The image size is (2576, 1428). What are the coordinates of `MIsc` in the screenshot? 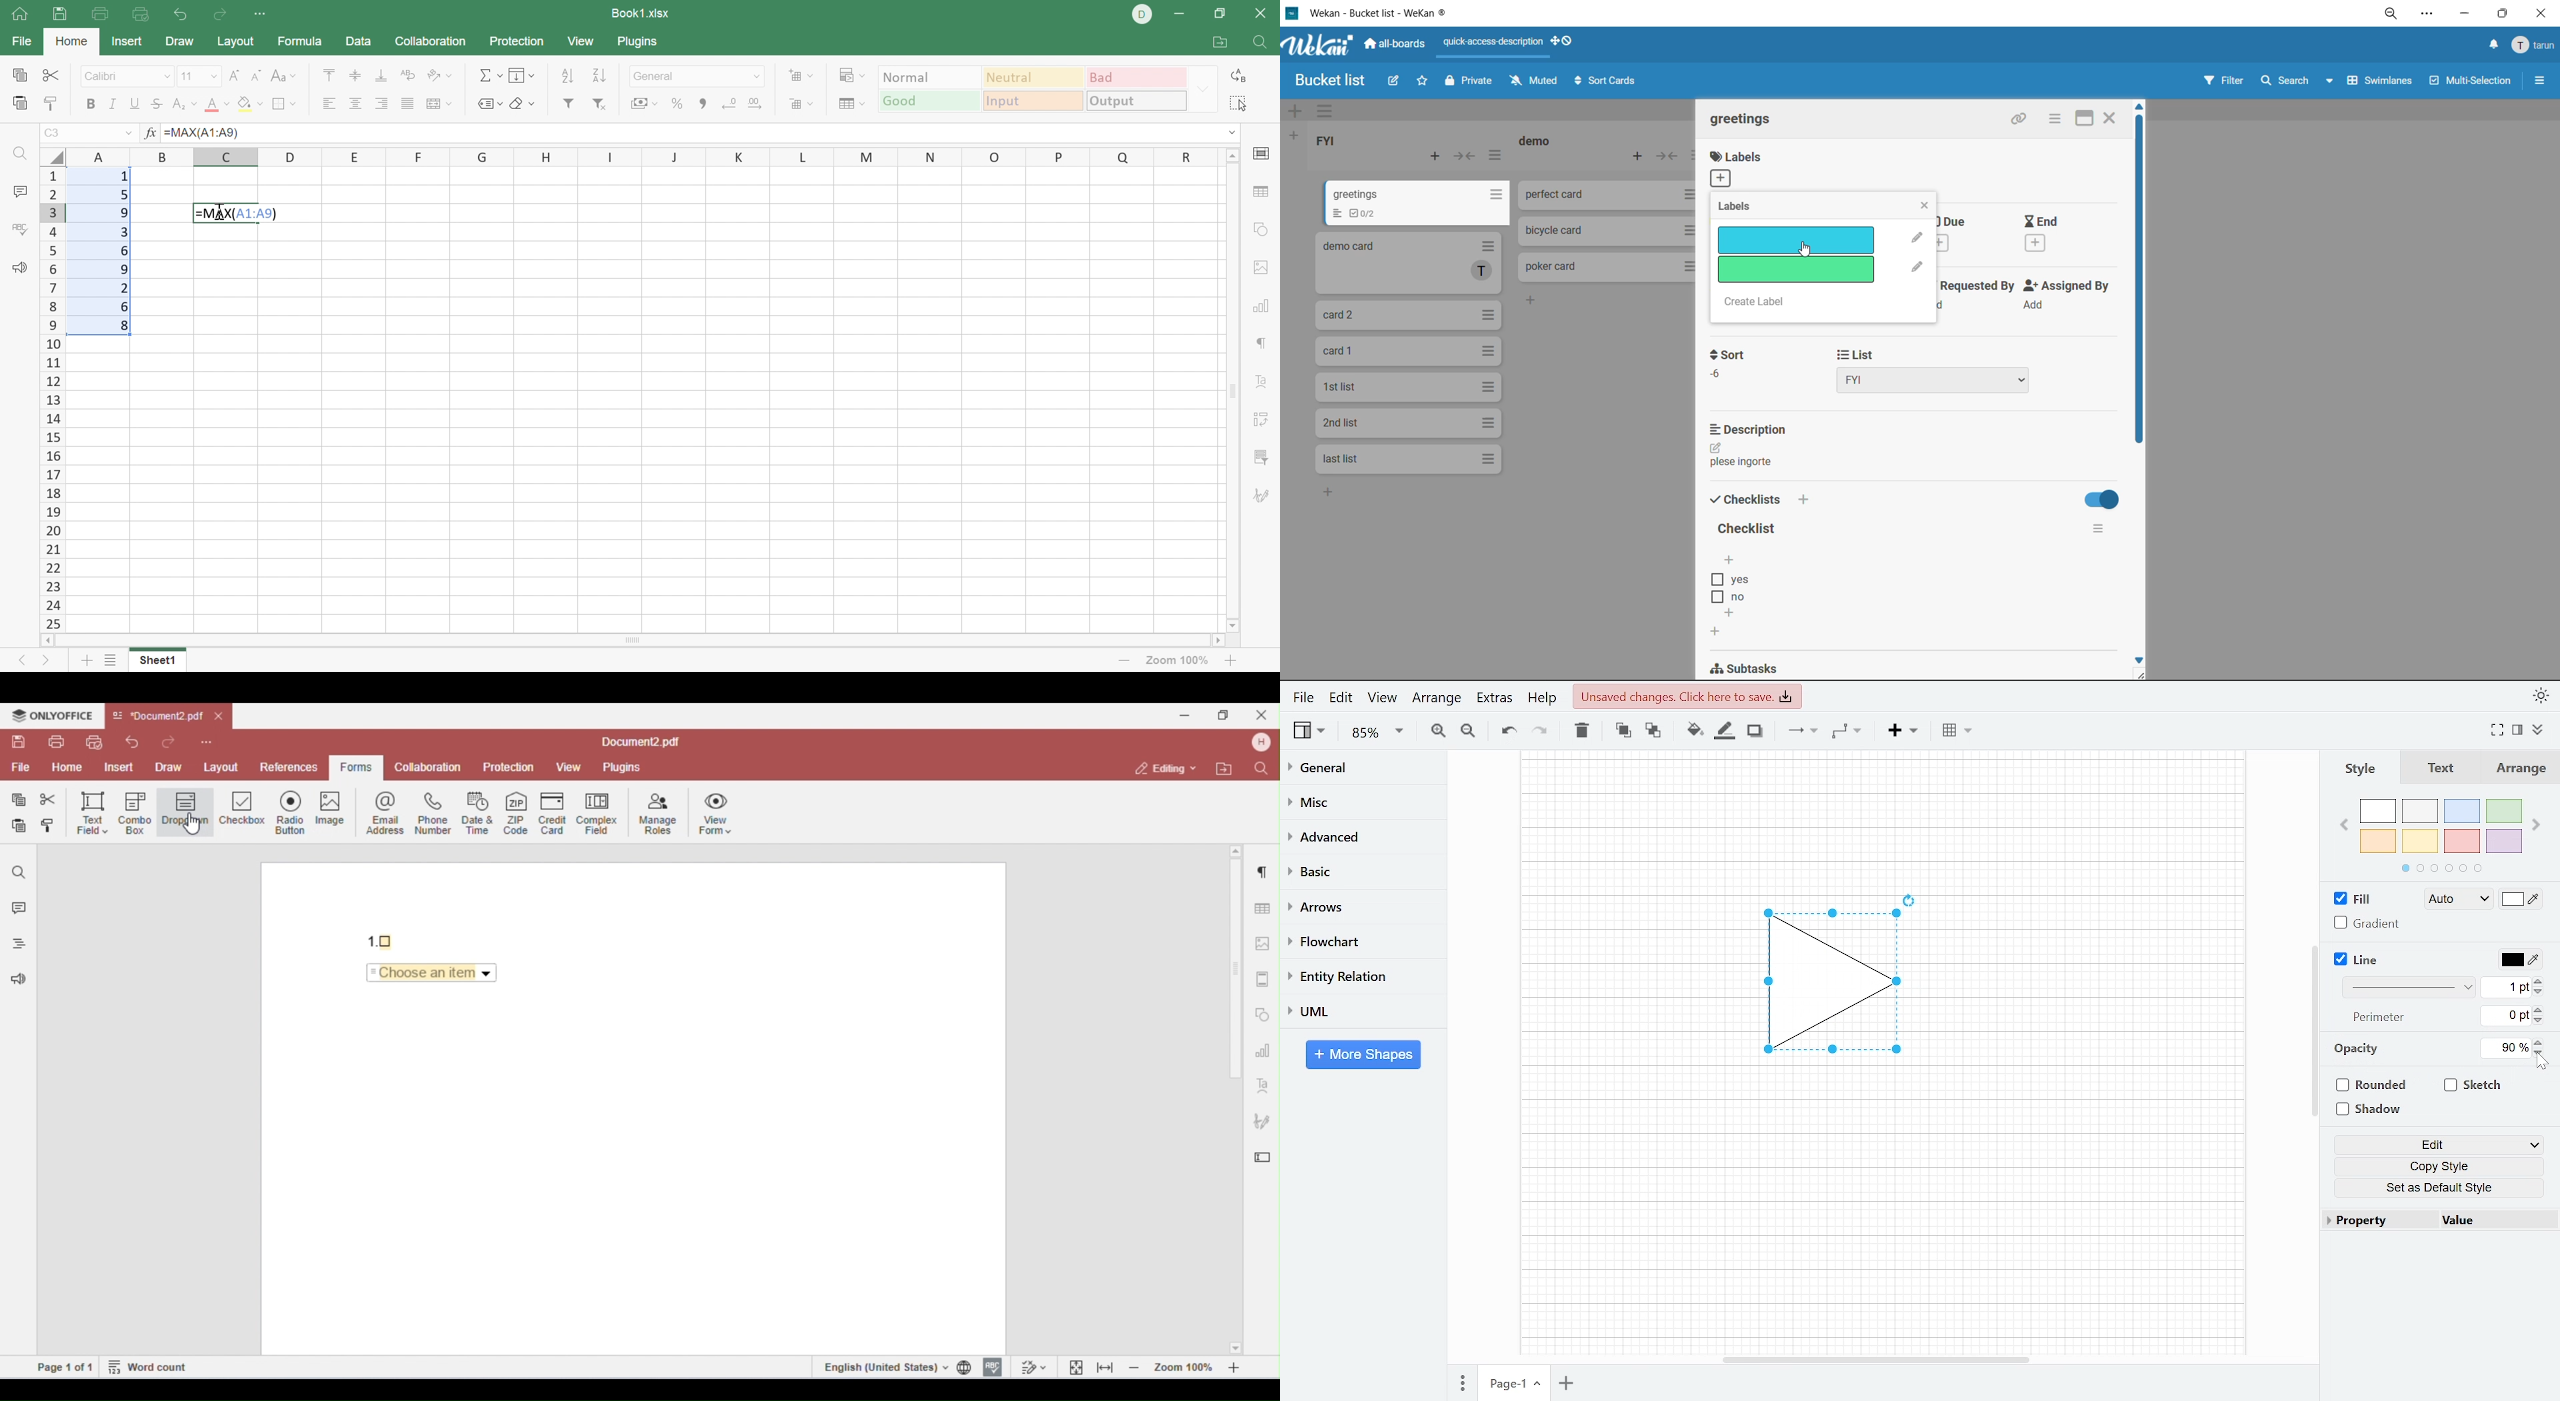 It's located at (1355, 801).